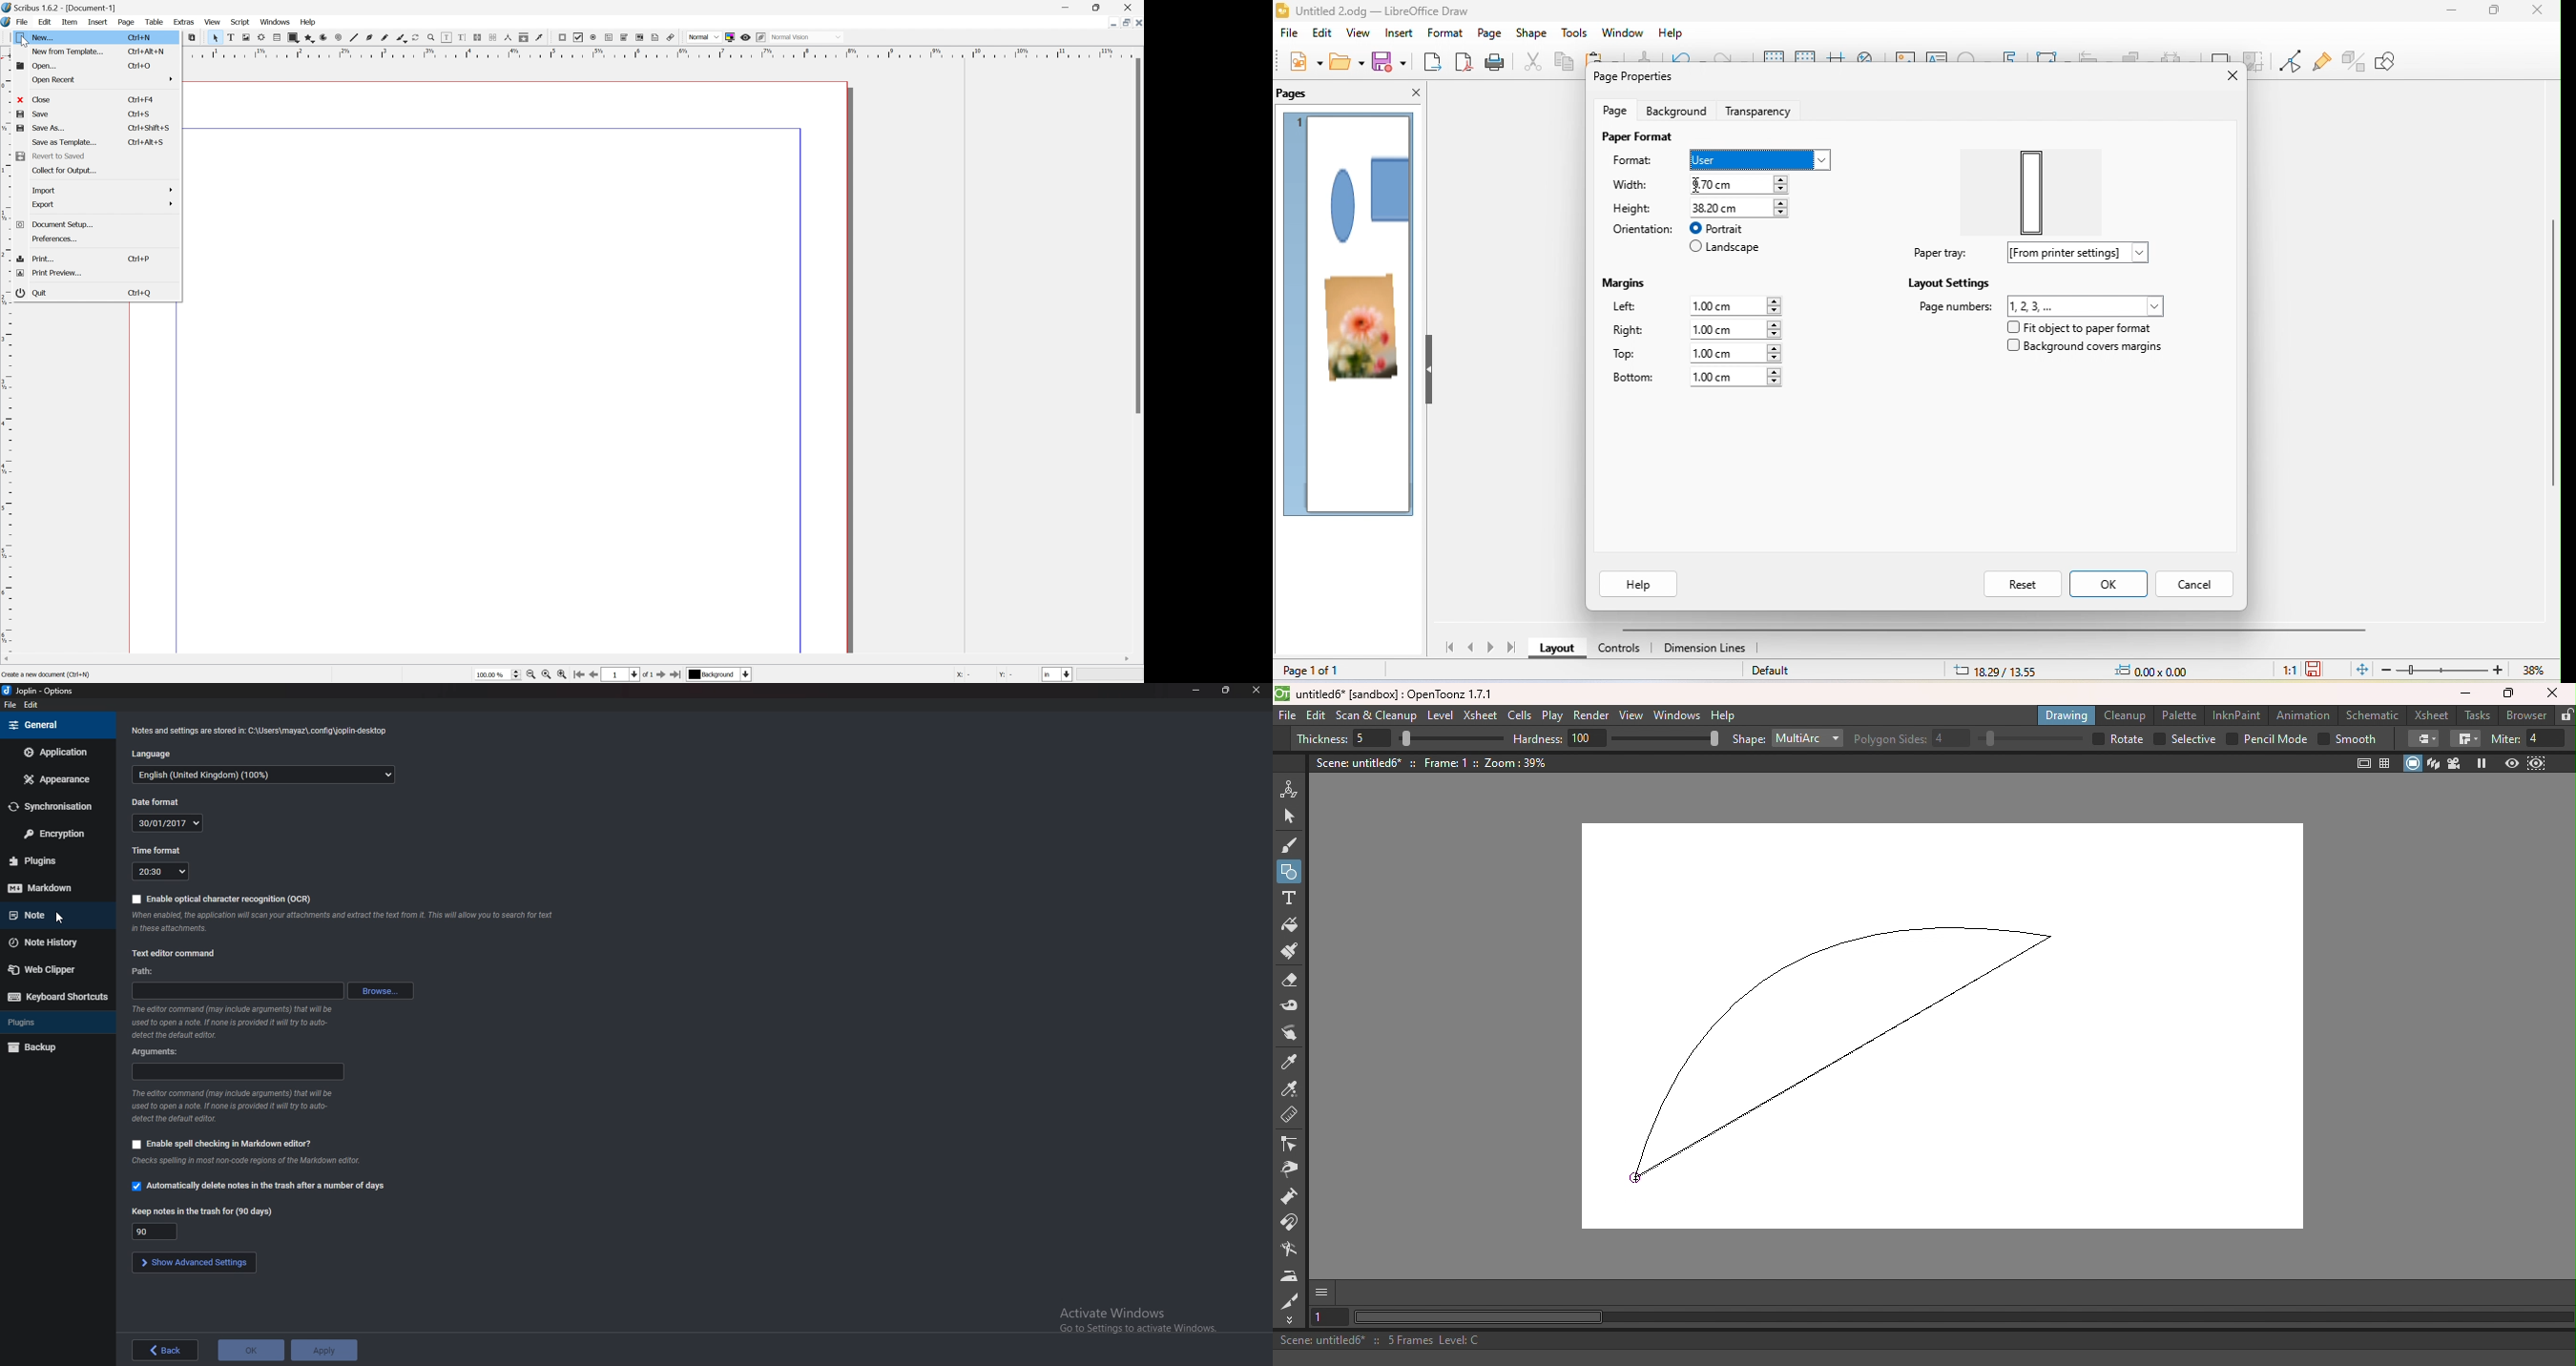 This screenshot has width=2576, height=1372. I want to click on open, so click(1347, 64).